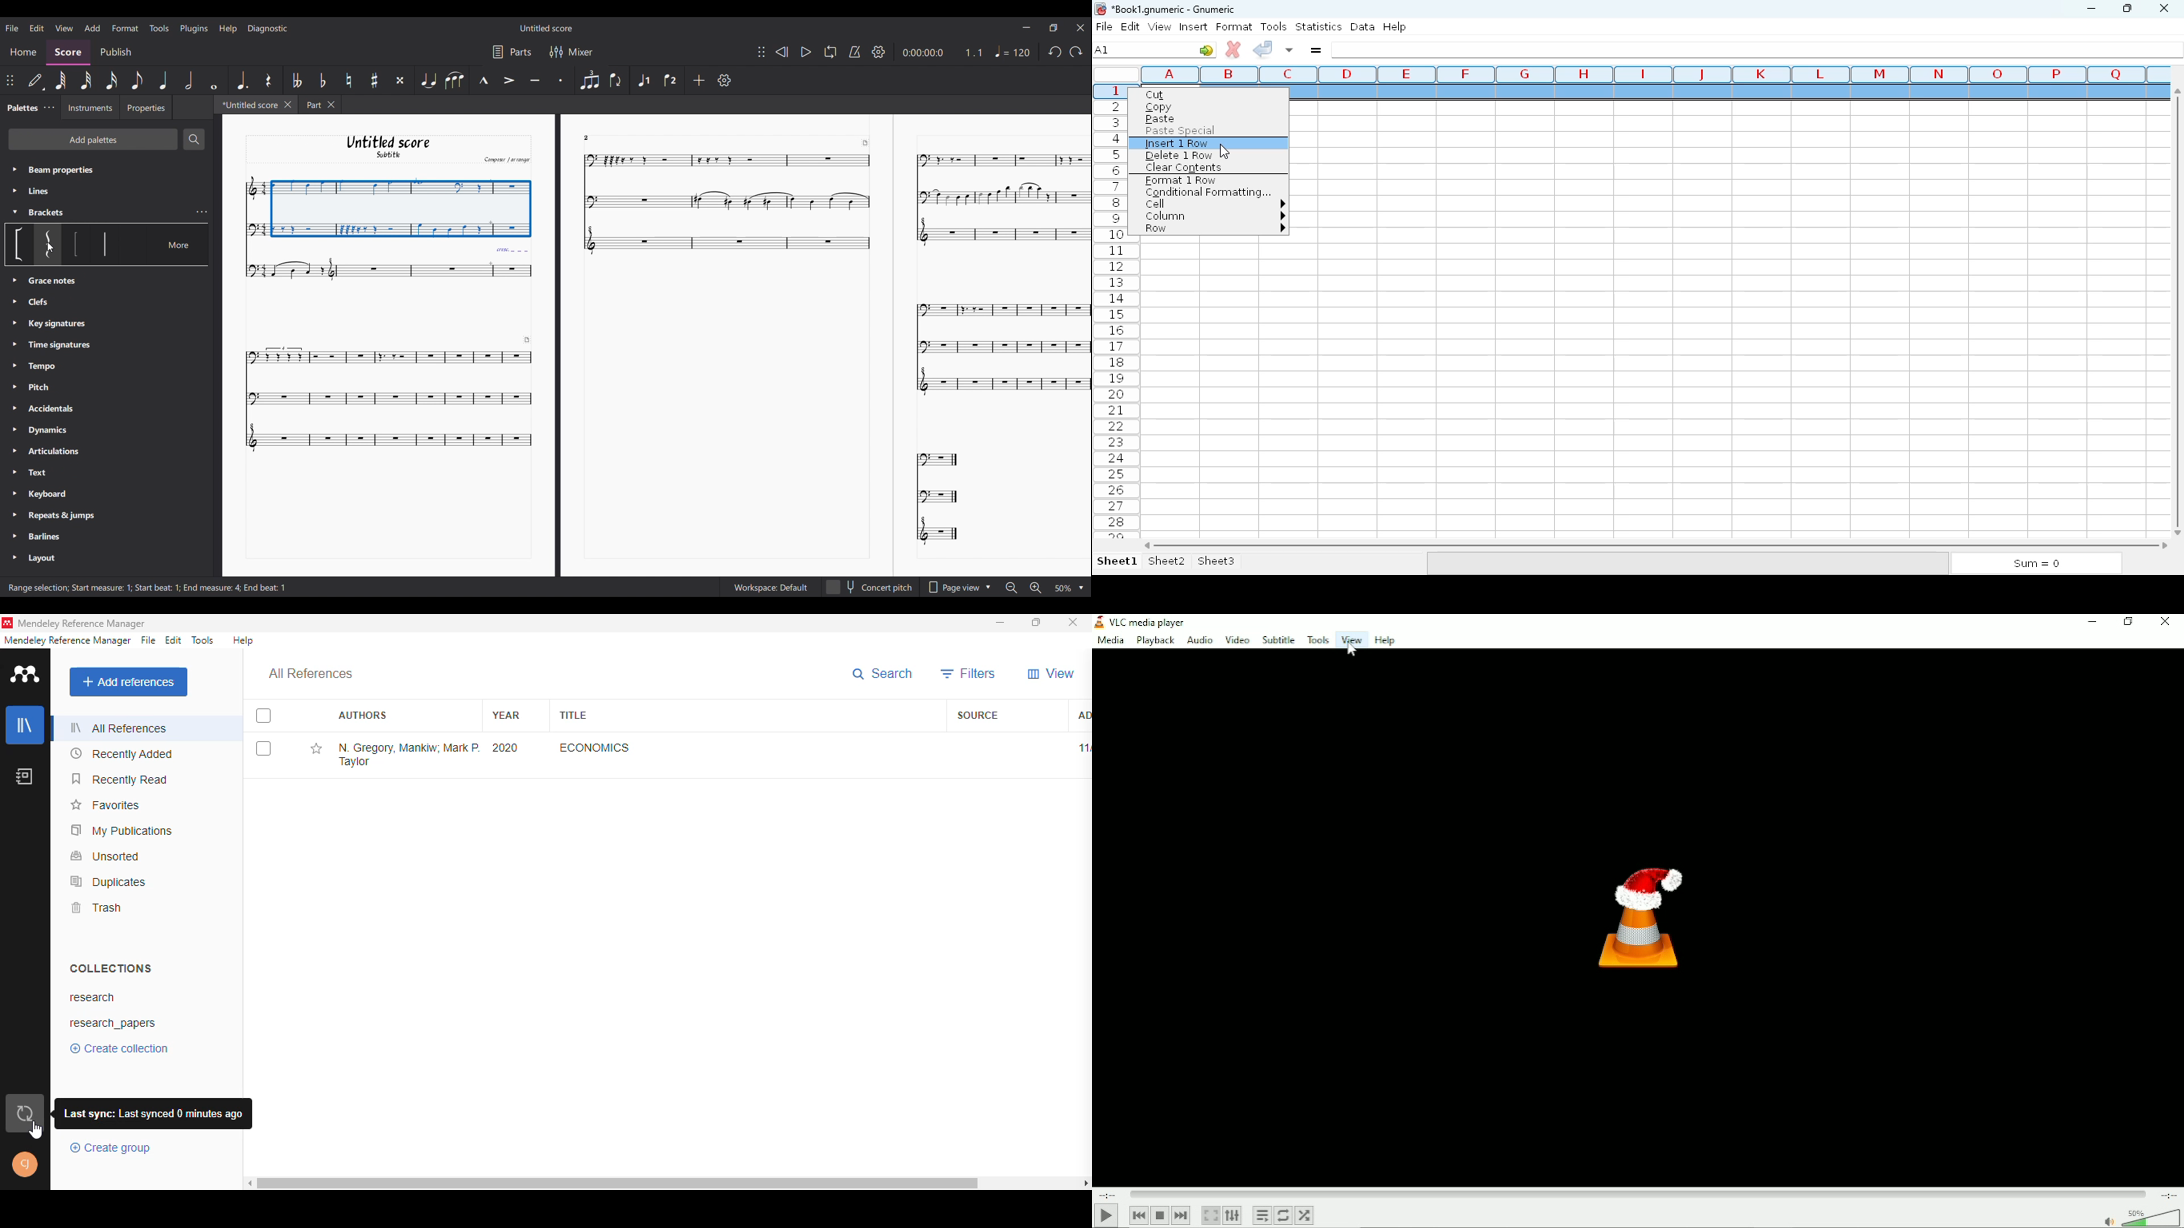 This screenshot has width=2184, height=1232. Describe the element at coordinates (1160, 26) in the screenshot. I see `view` at that location.